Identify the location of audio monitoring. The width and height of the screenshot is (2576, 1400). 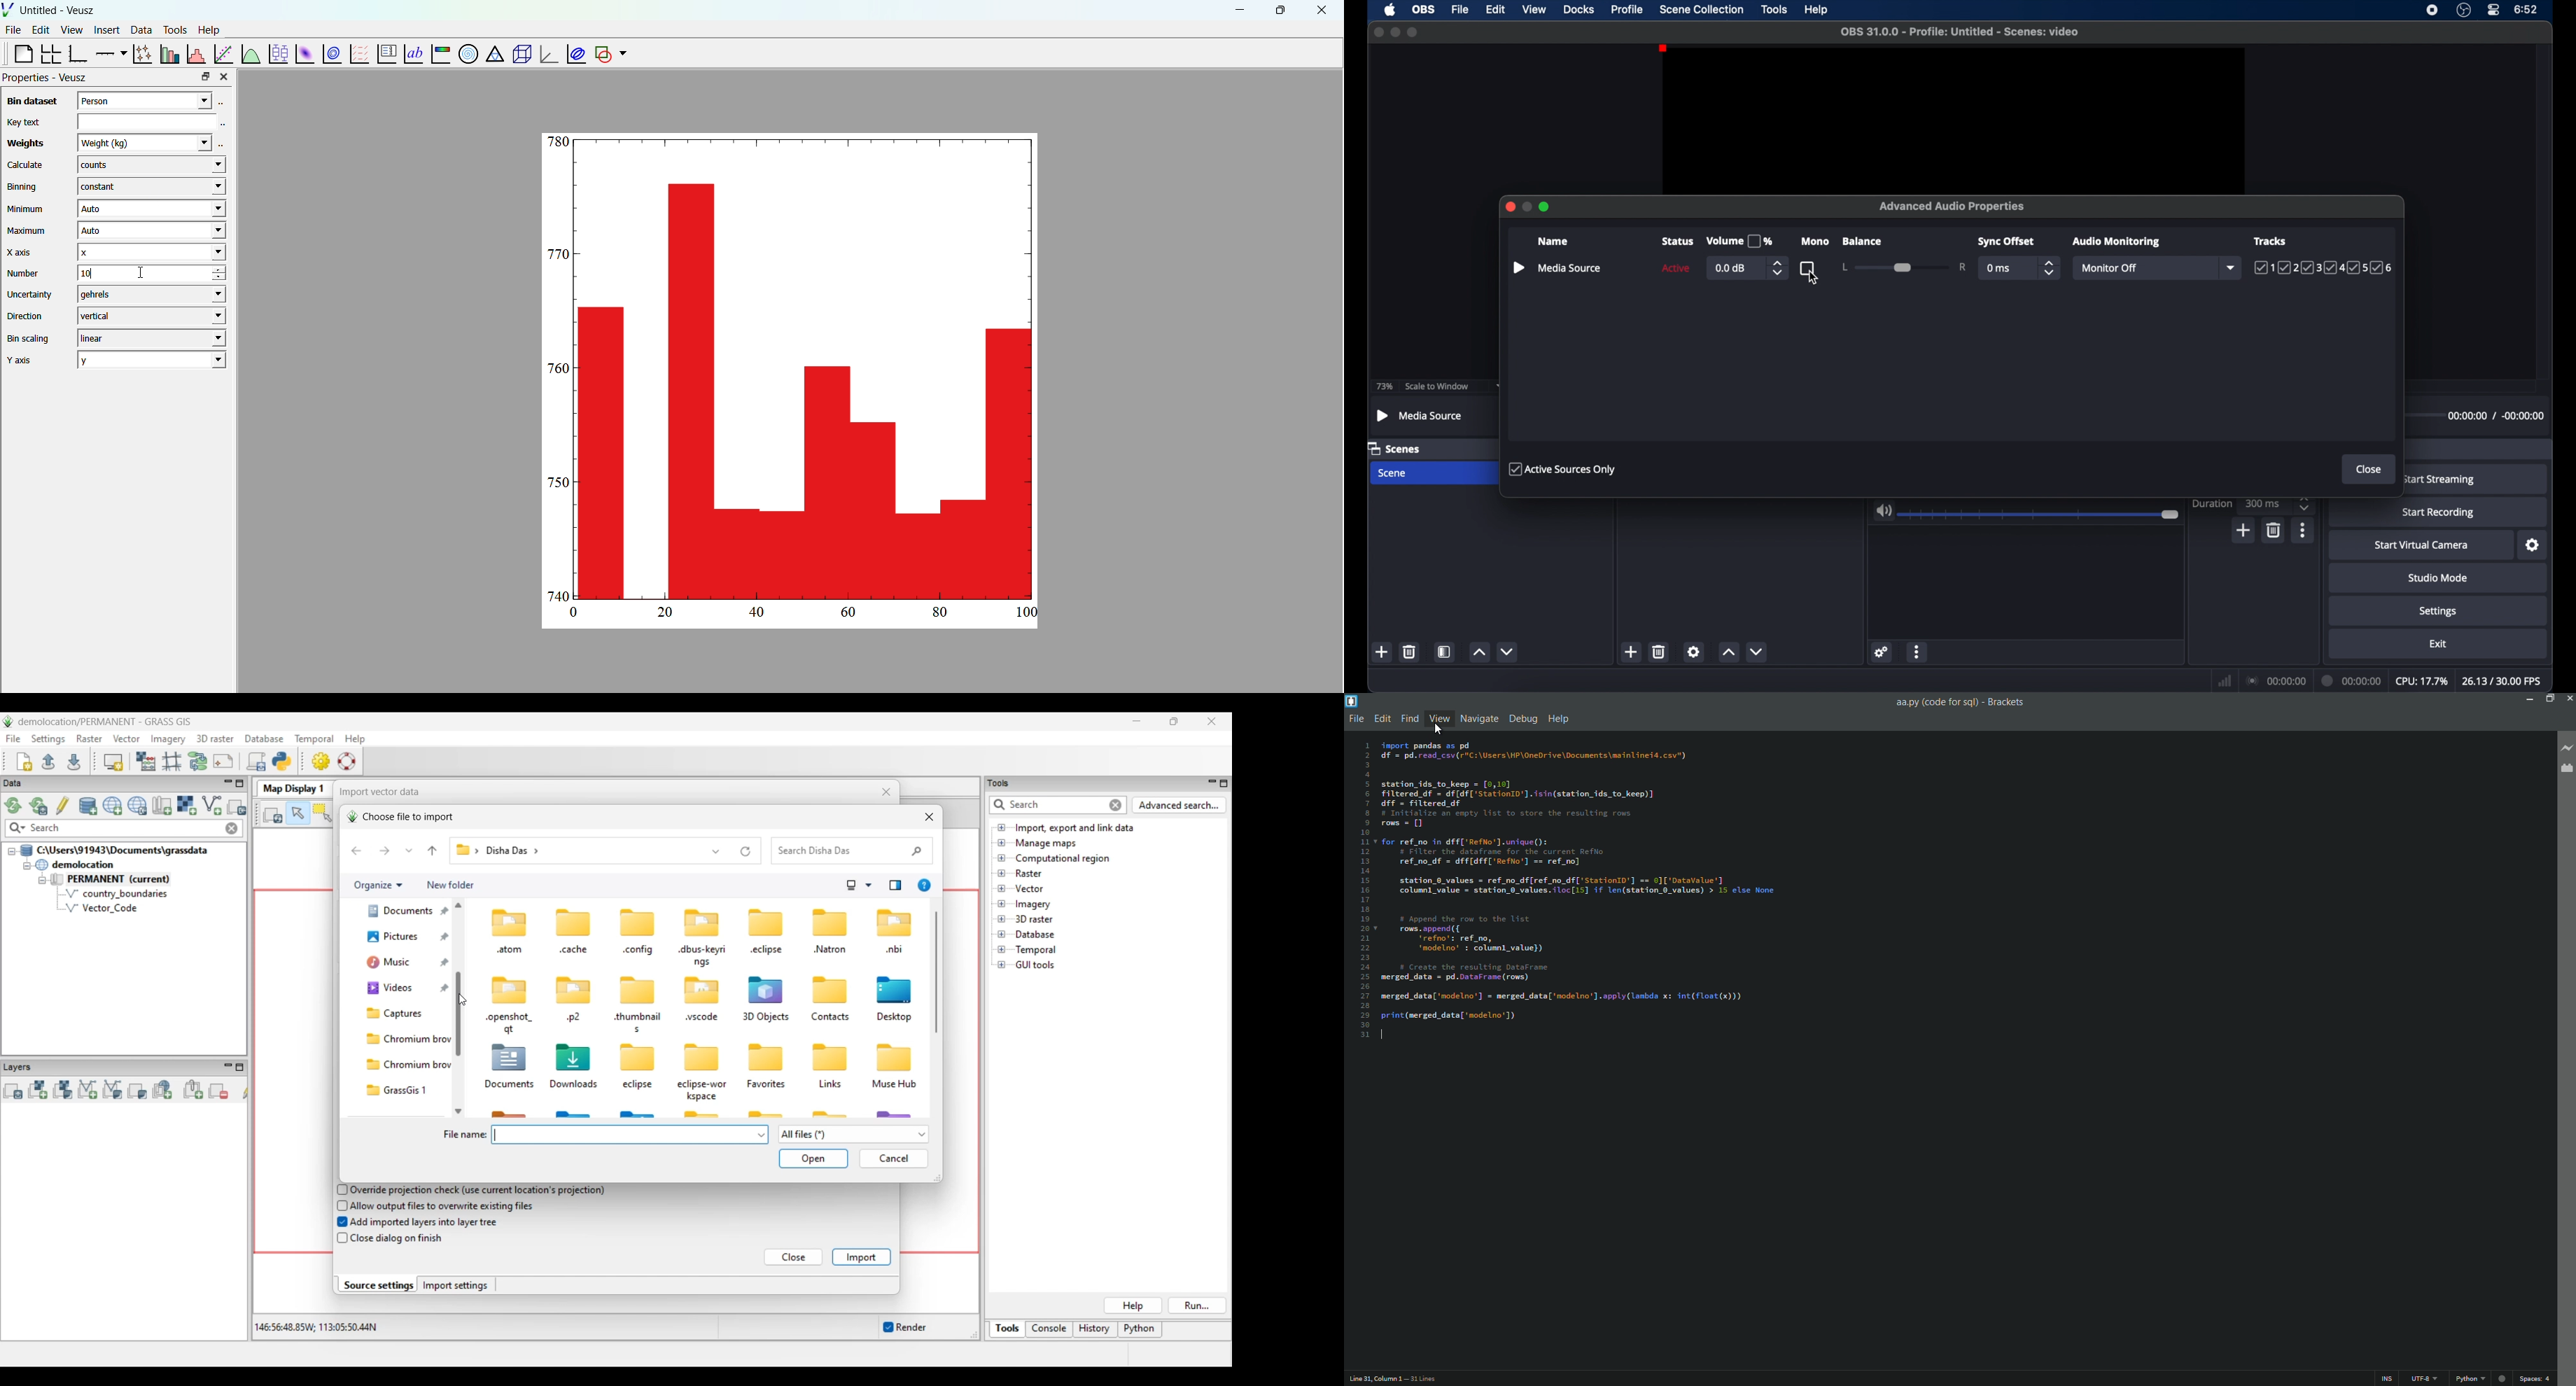
(2117, 242).